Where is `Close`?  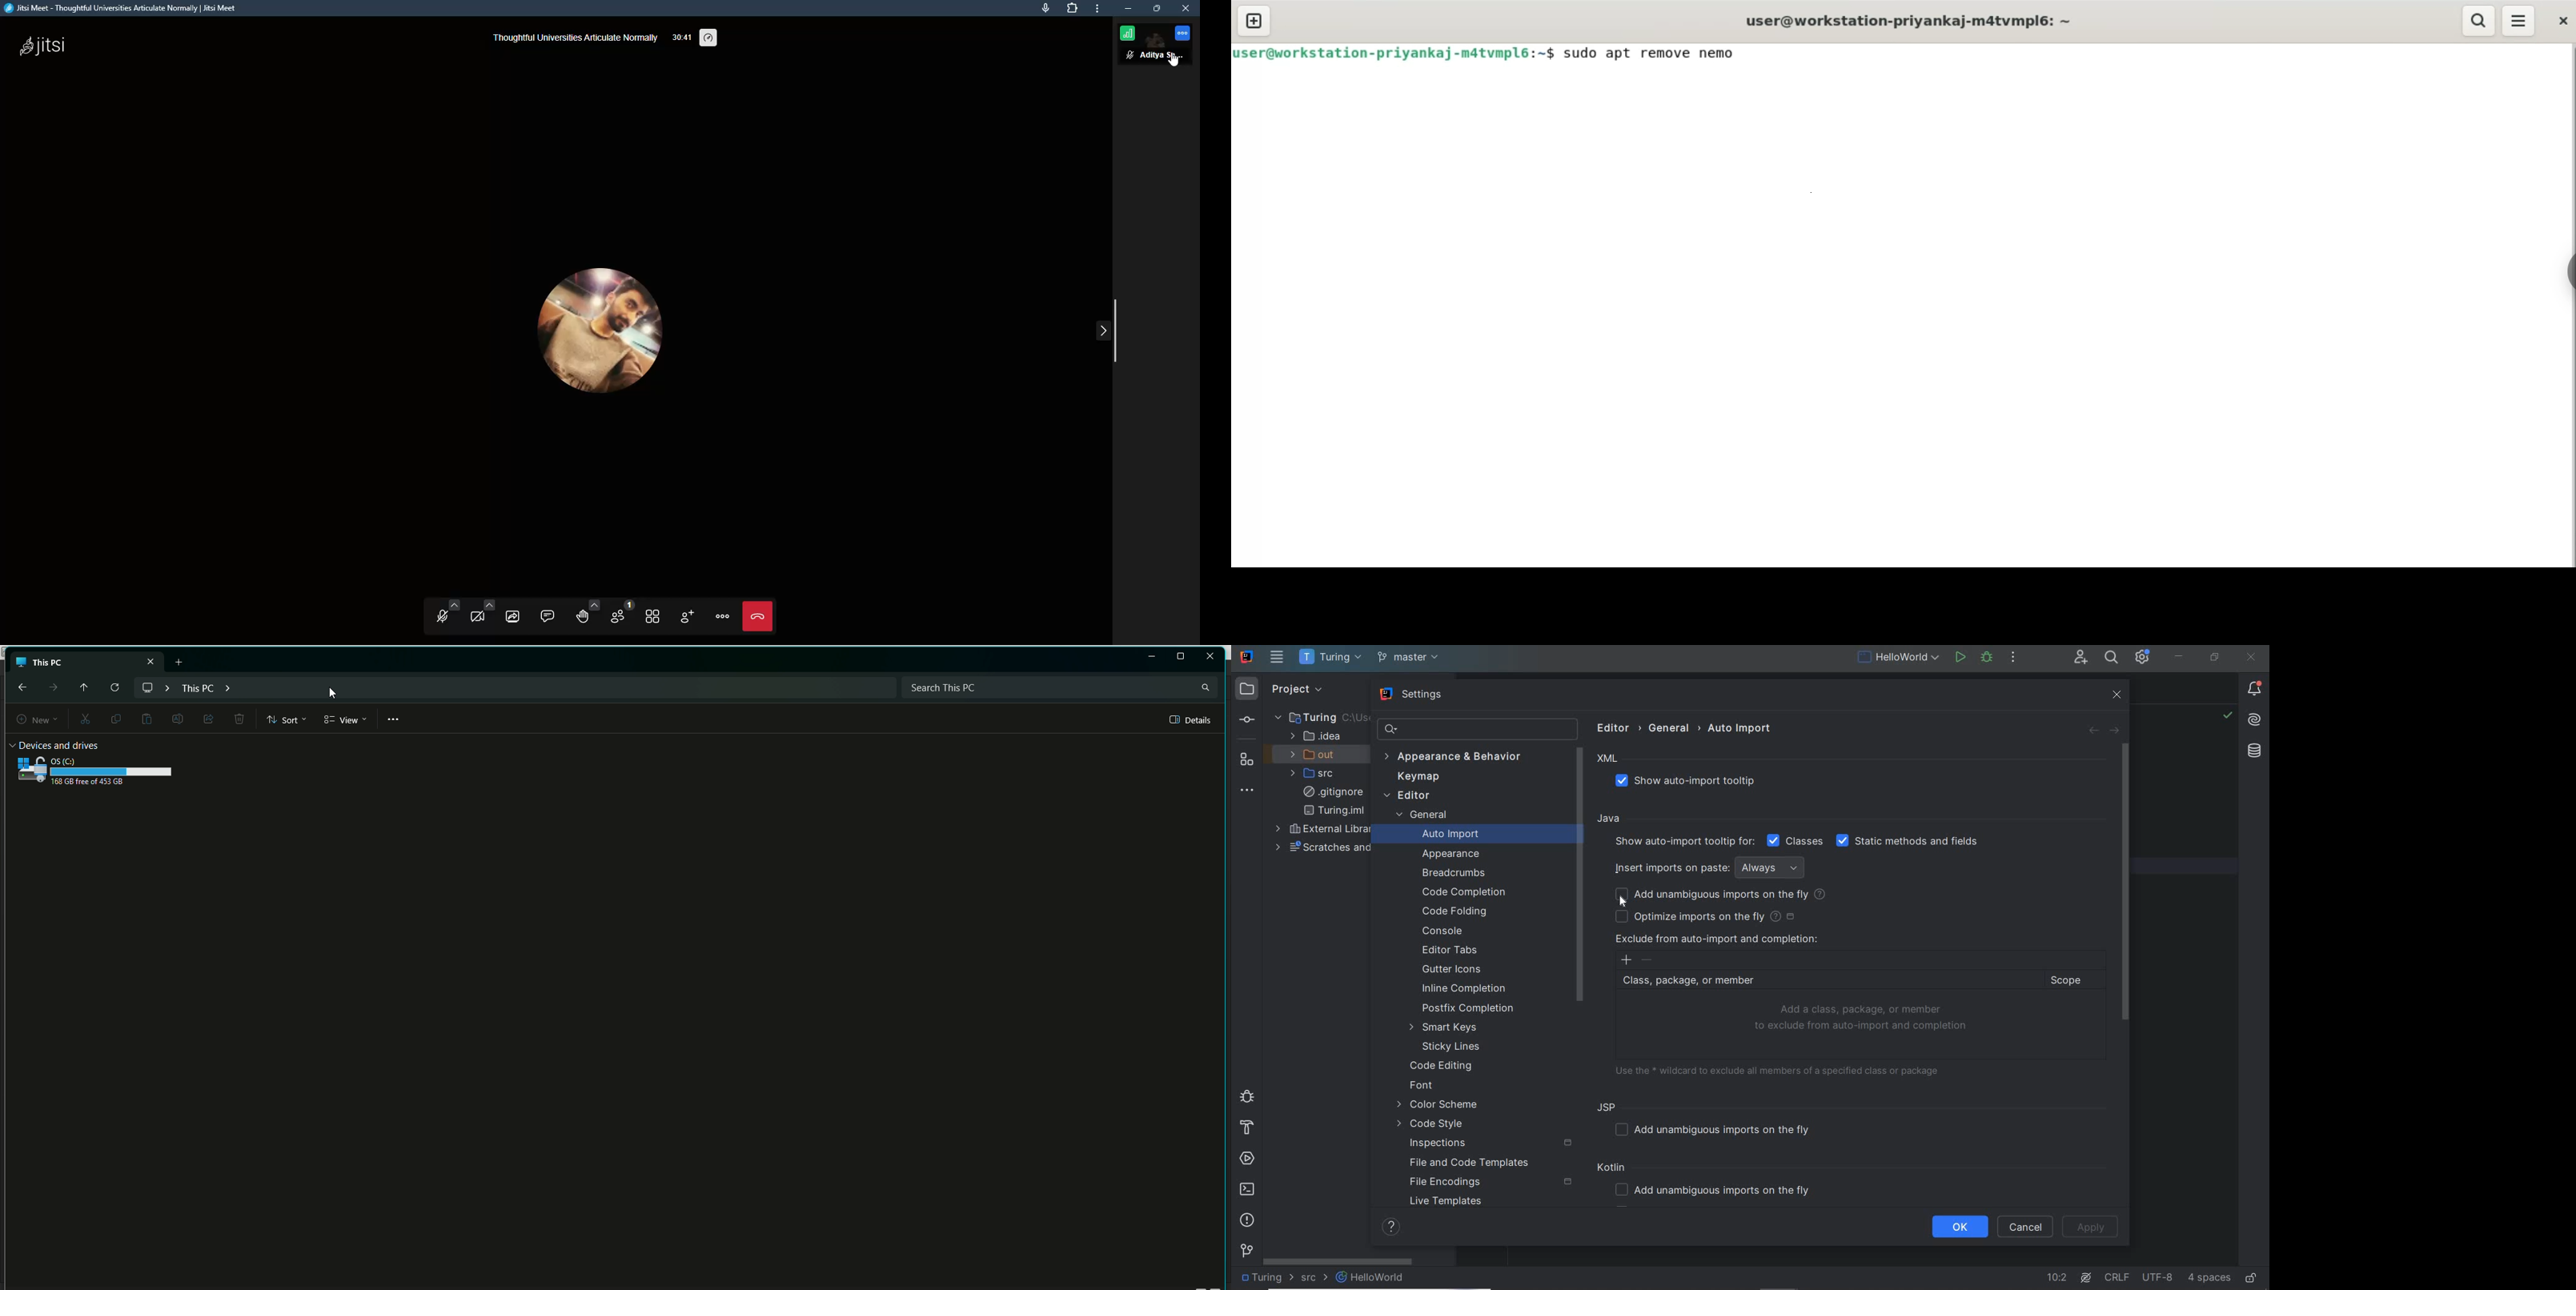
Close is located at coordinates (1211, 656).